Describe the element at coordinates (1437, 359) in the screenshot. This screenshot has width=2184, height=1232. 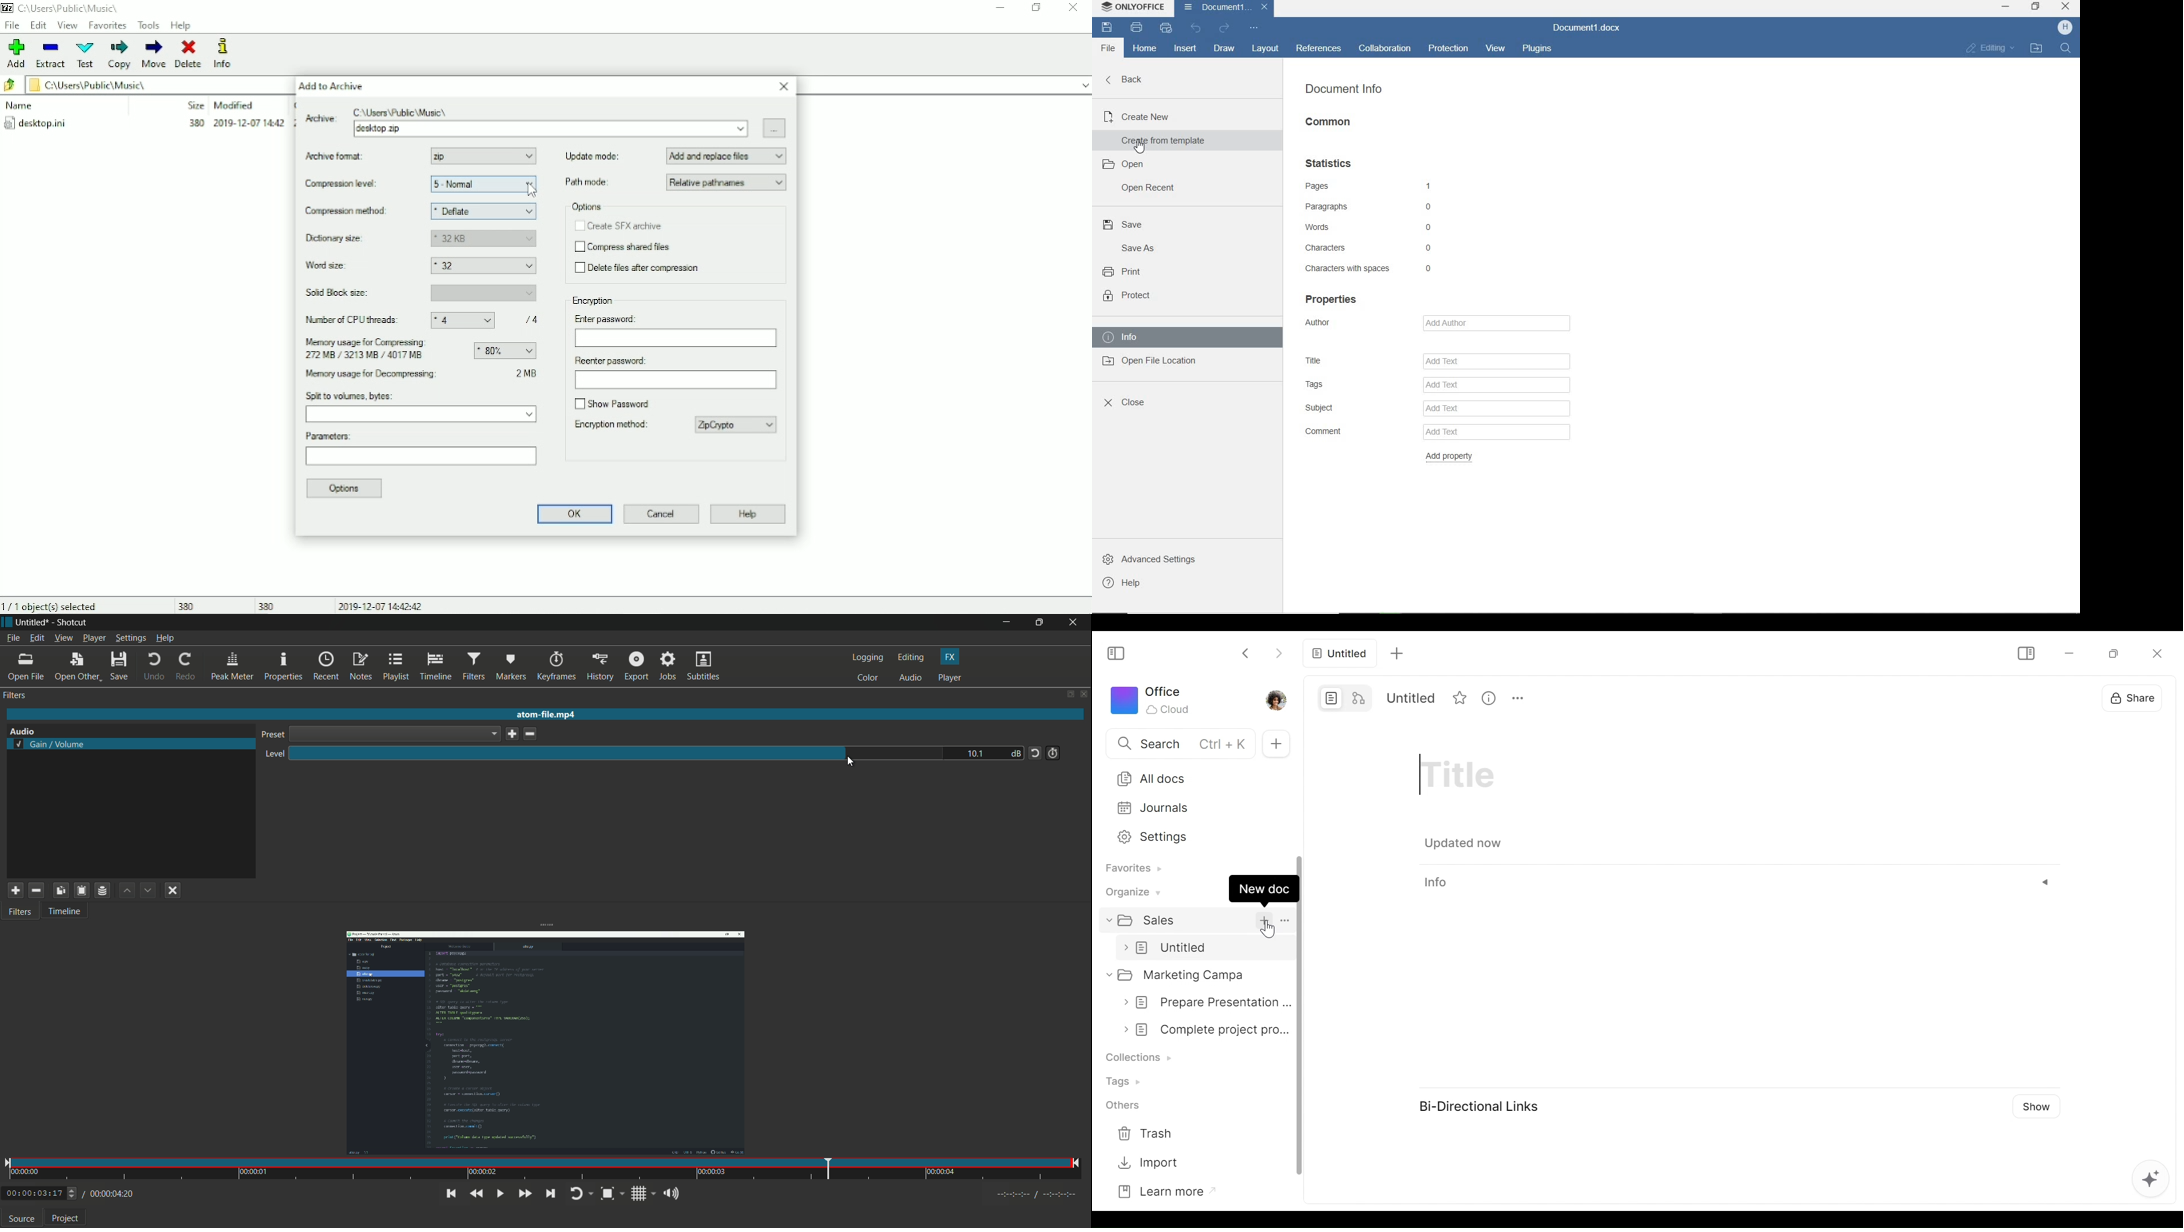
I see `title` at that location.